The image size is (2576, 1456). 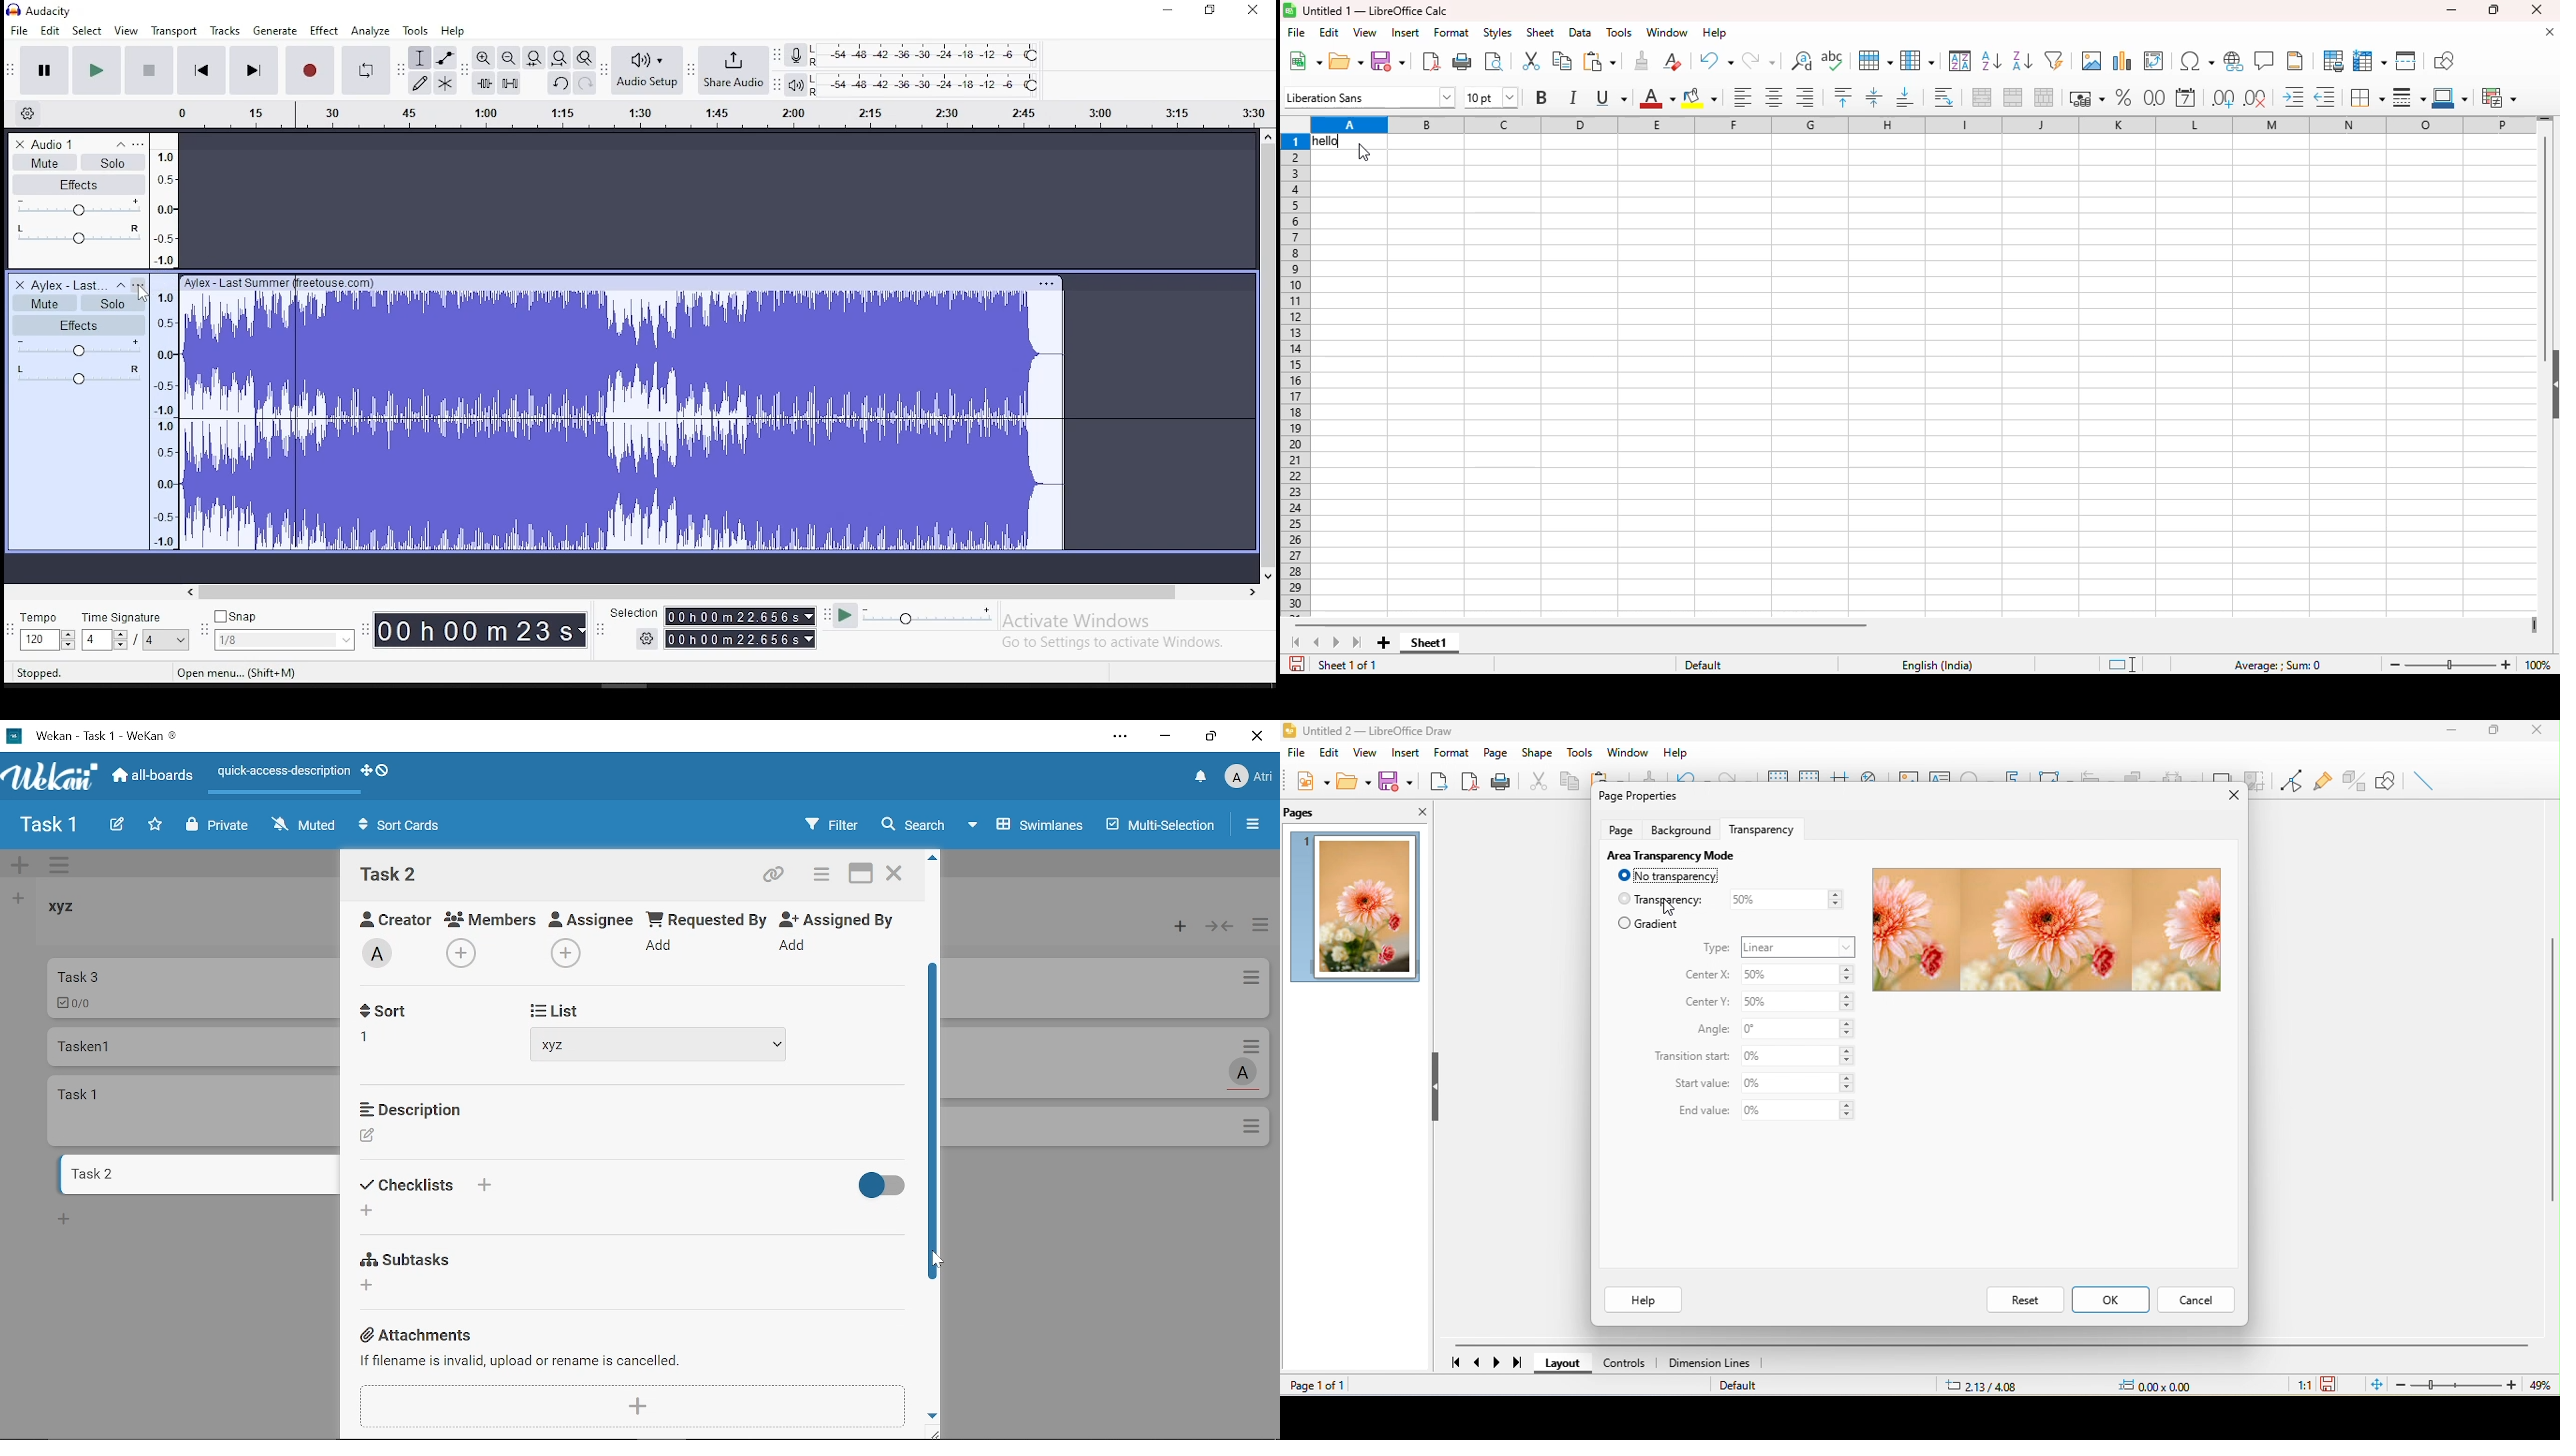 What do you see at coordinates (1295, 377) in the screenshot?
I see `rows` at bounding box center [1295, 377].